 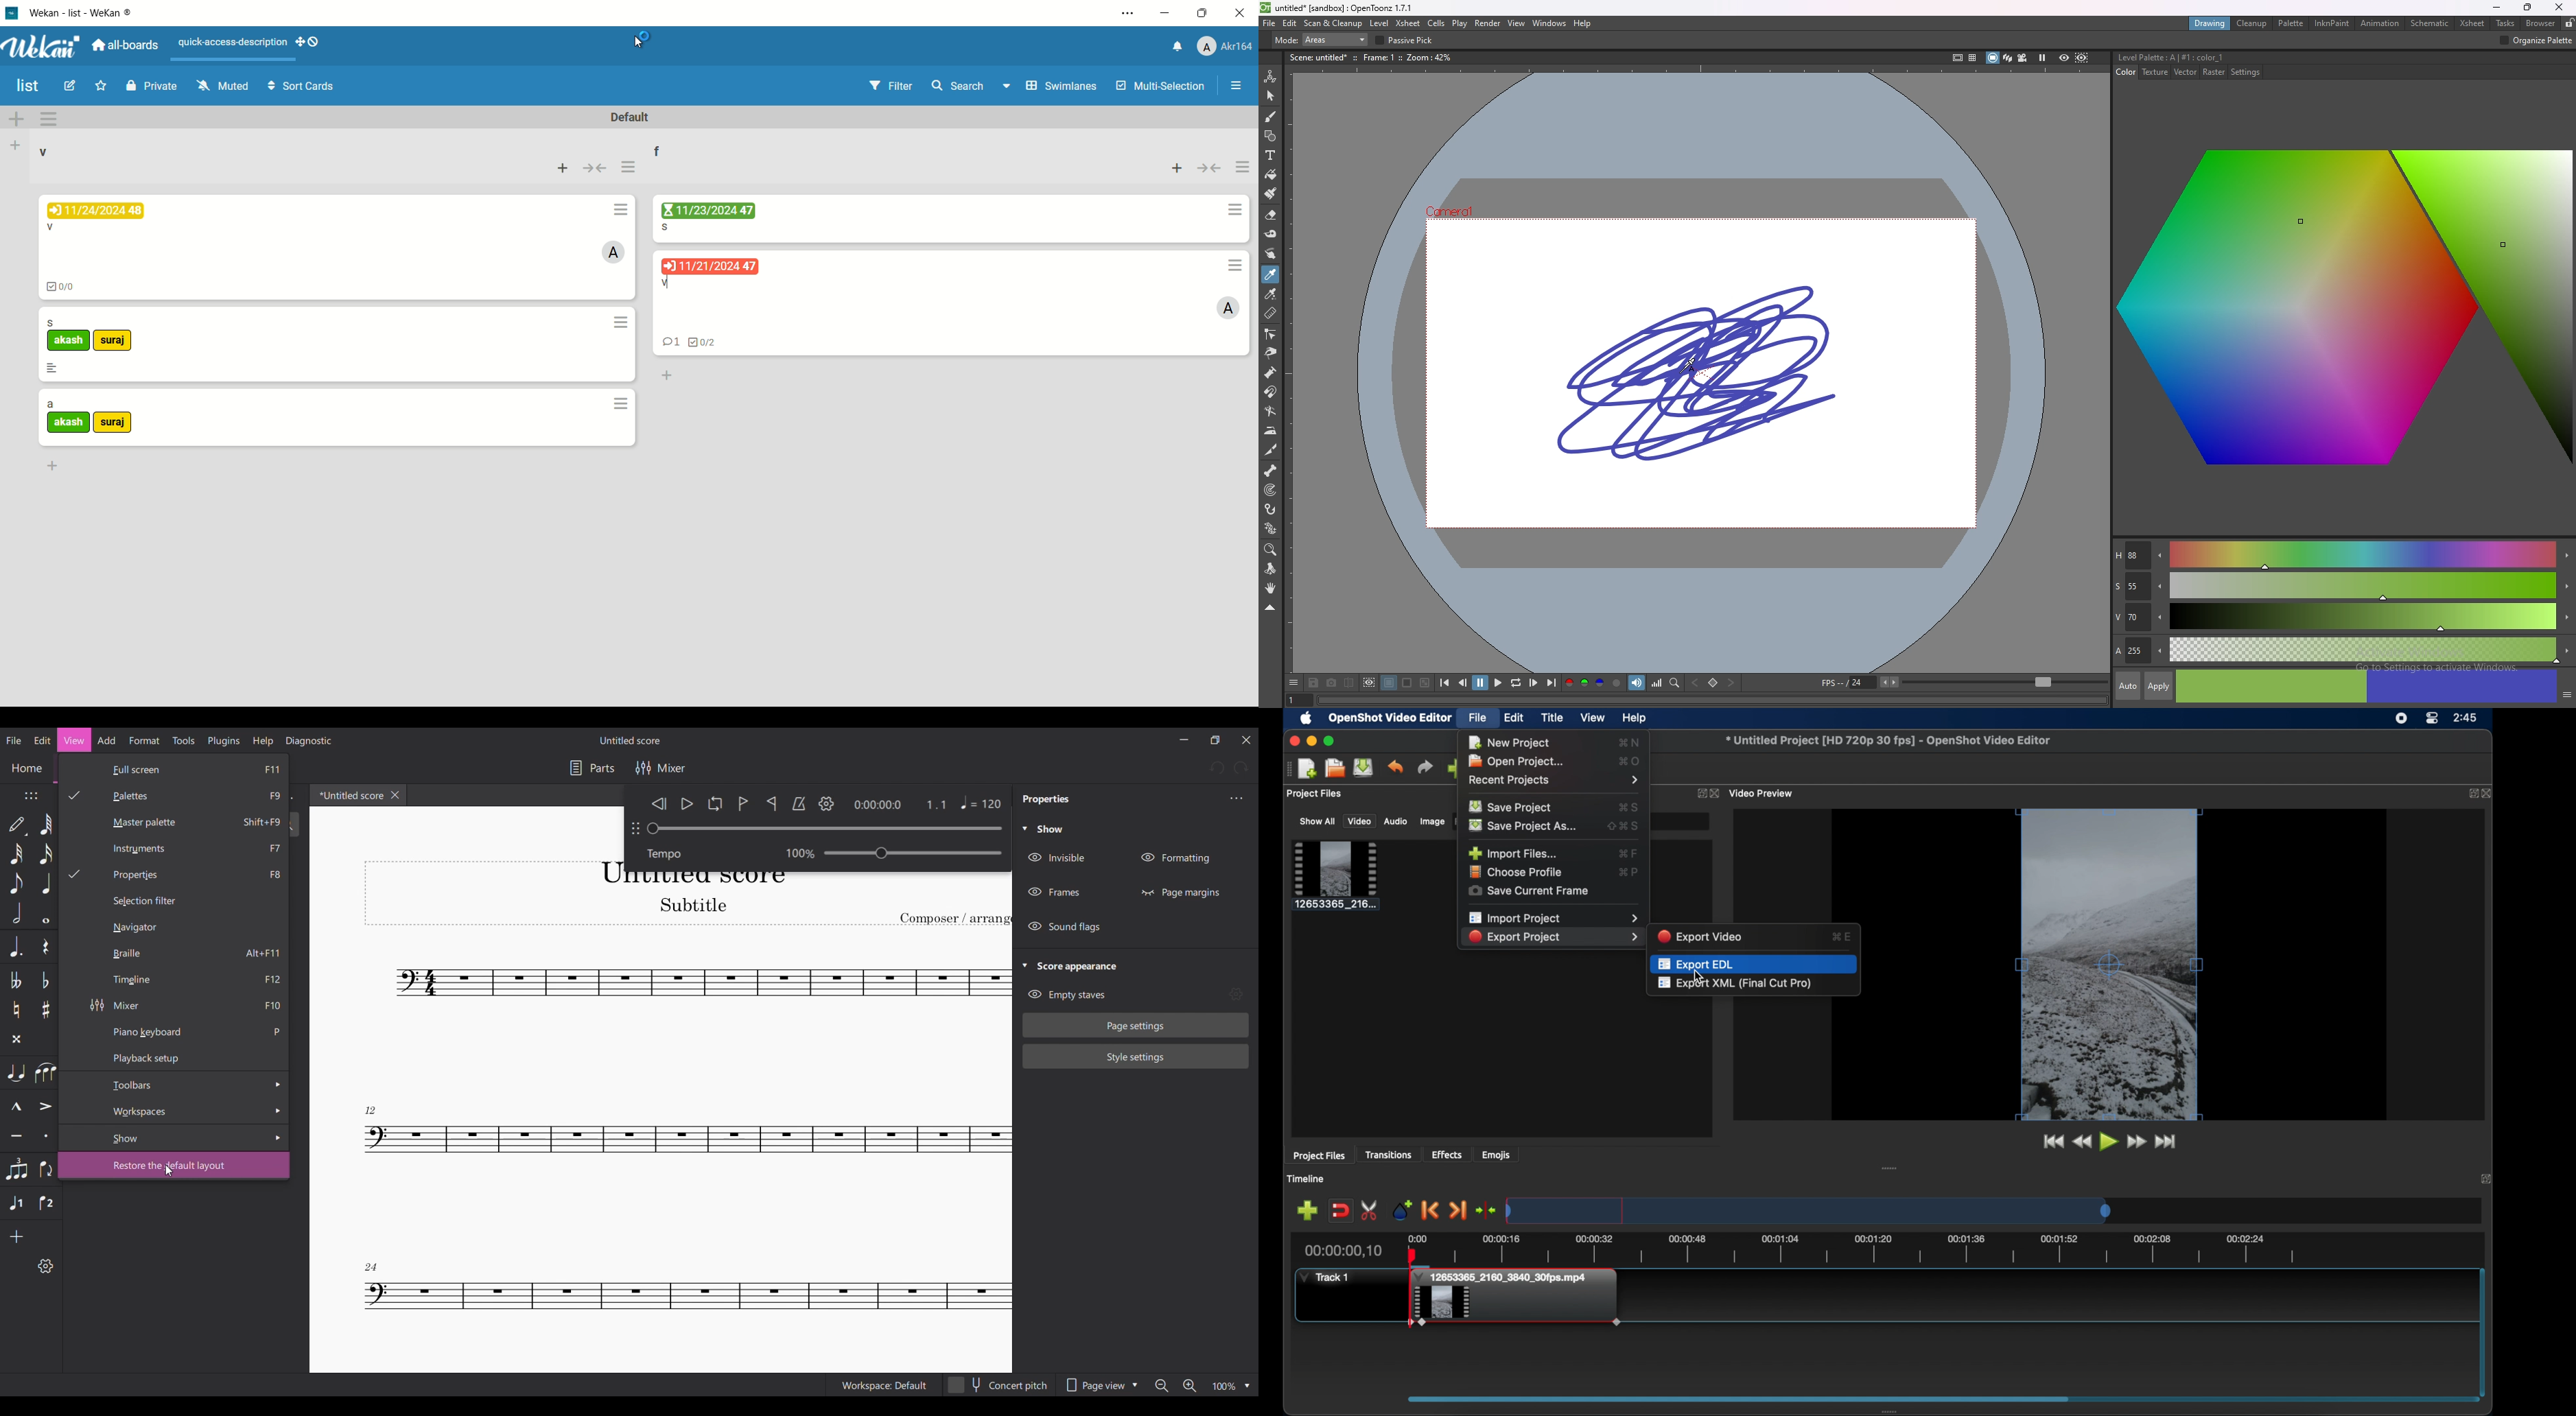 I want to click on Move position of toolbar, so click(x=31, y=795).